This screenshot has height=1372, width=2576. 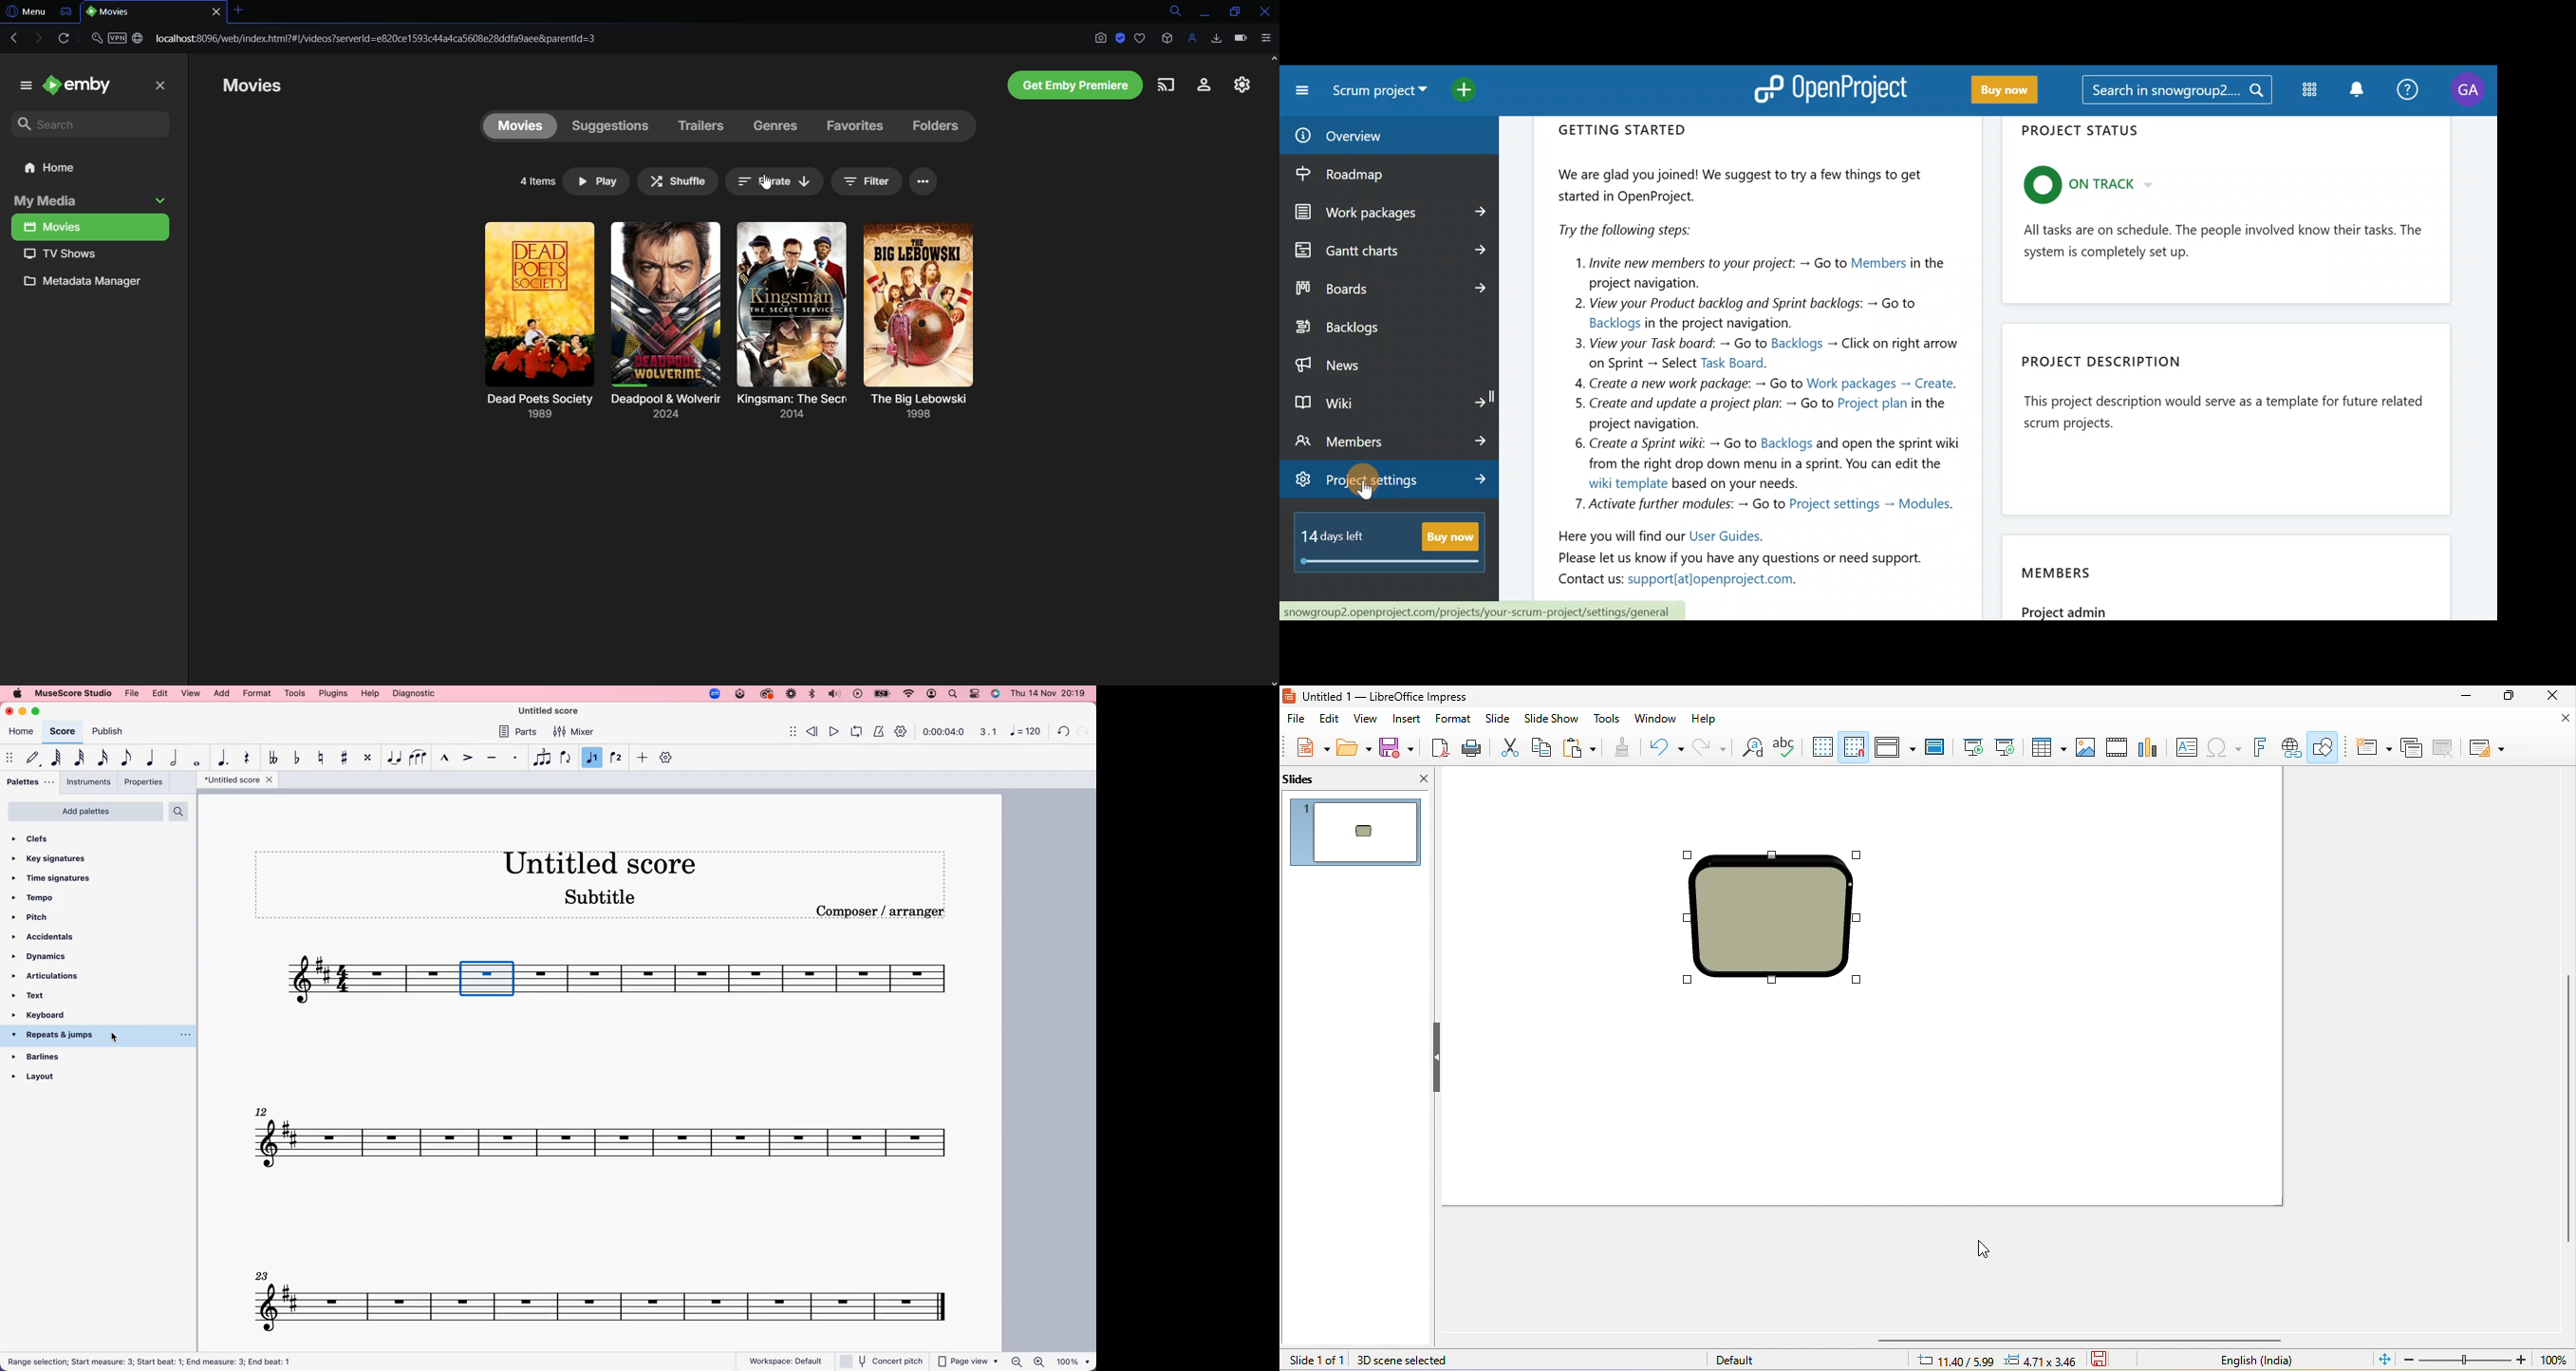 I want to click on loop playback, so click(x=856, y=730).